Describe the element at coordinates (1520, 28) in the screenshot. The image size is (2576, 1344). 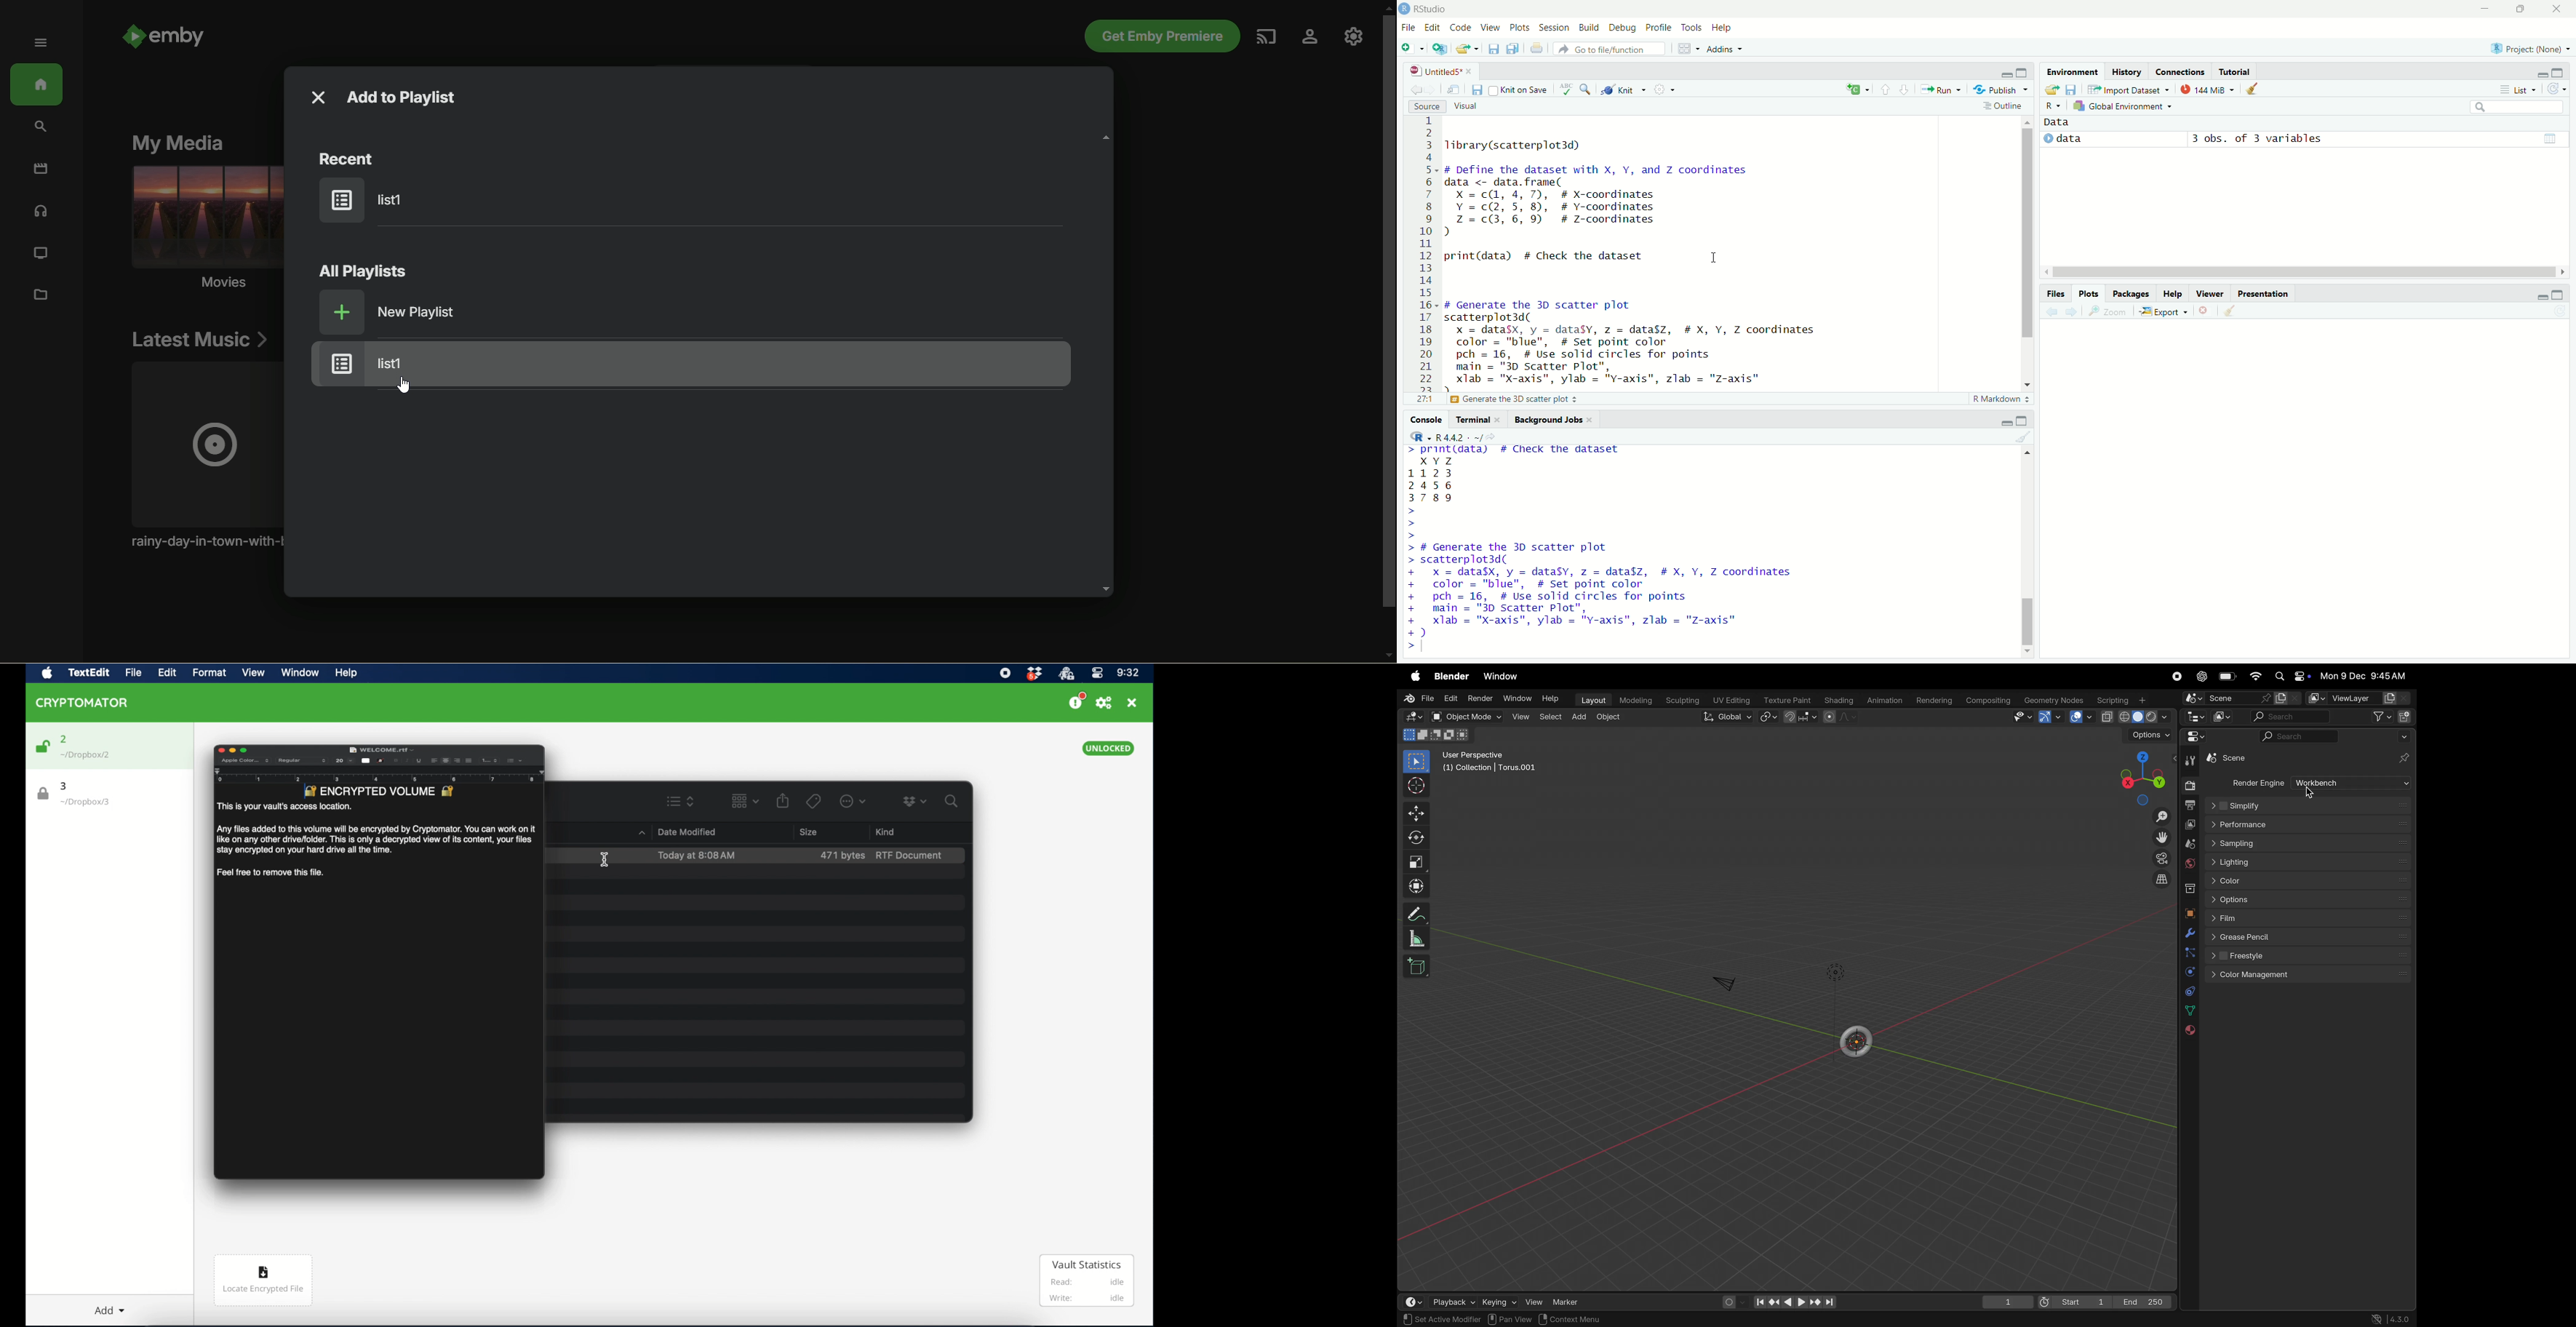
I see `Plots` at that location.